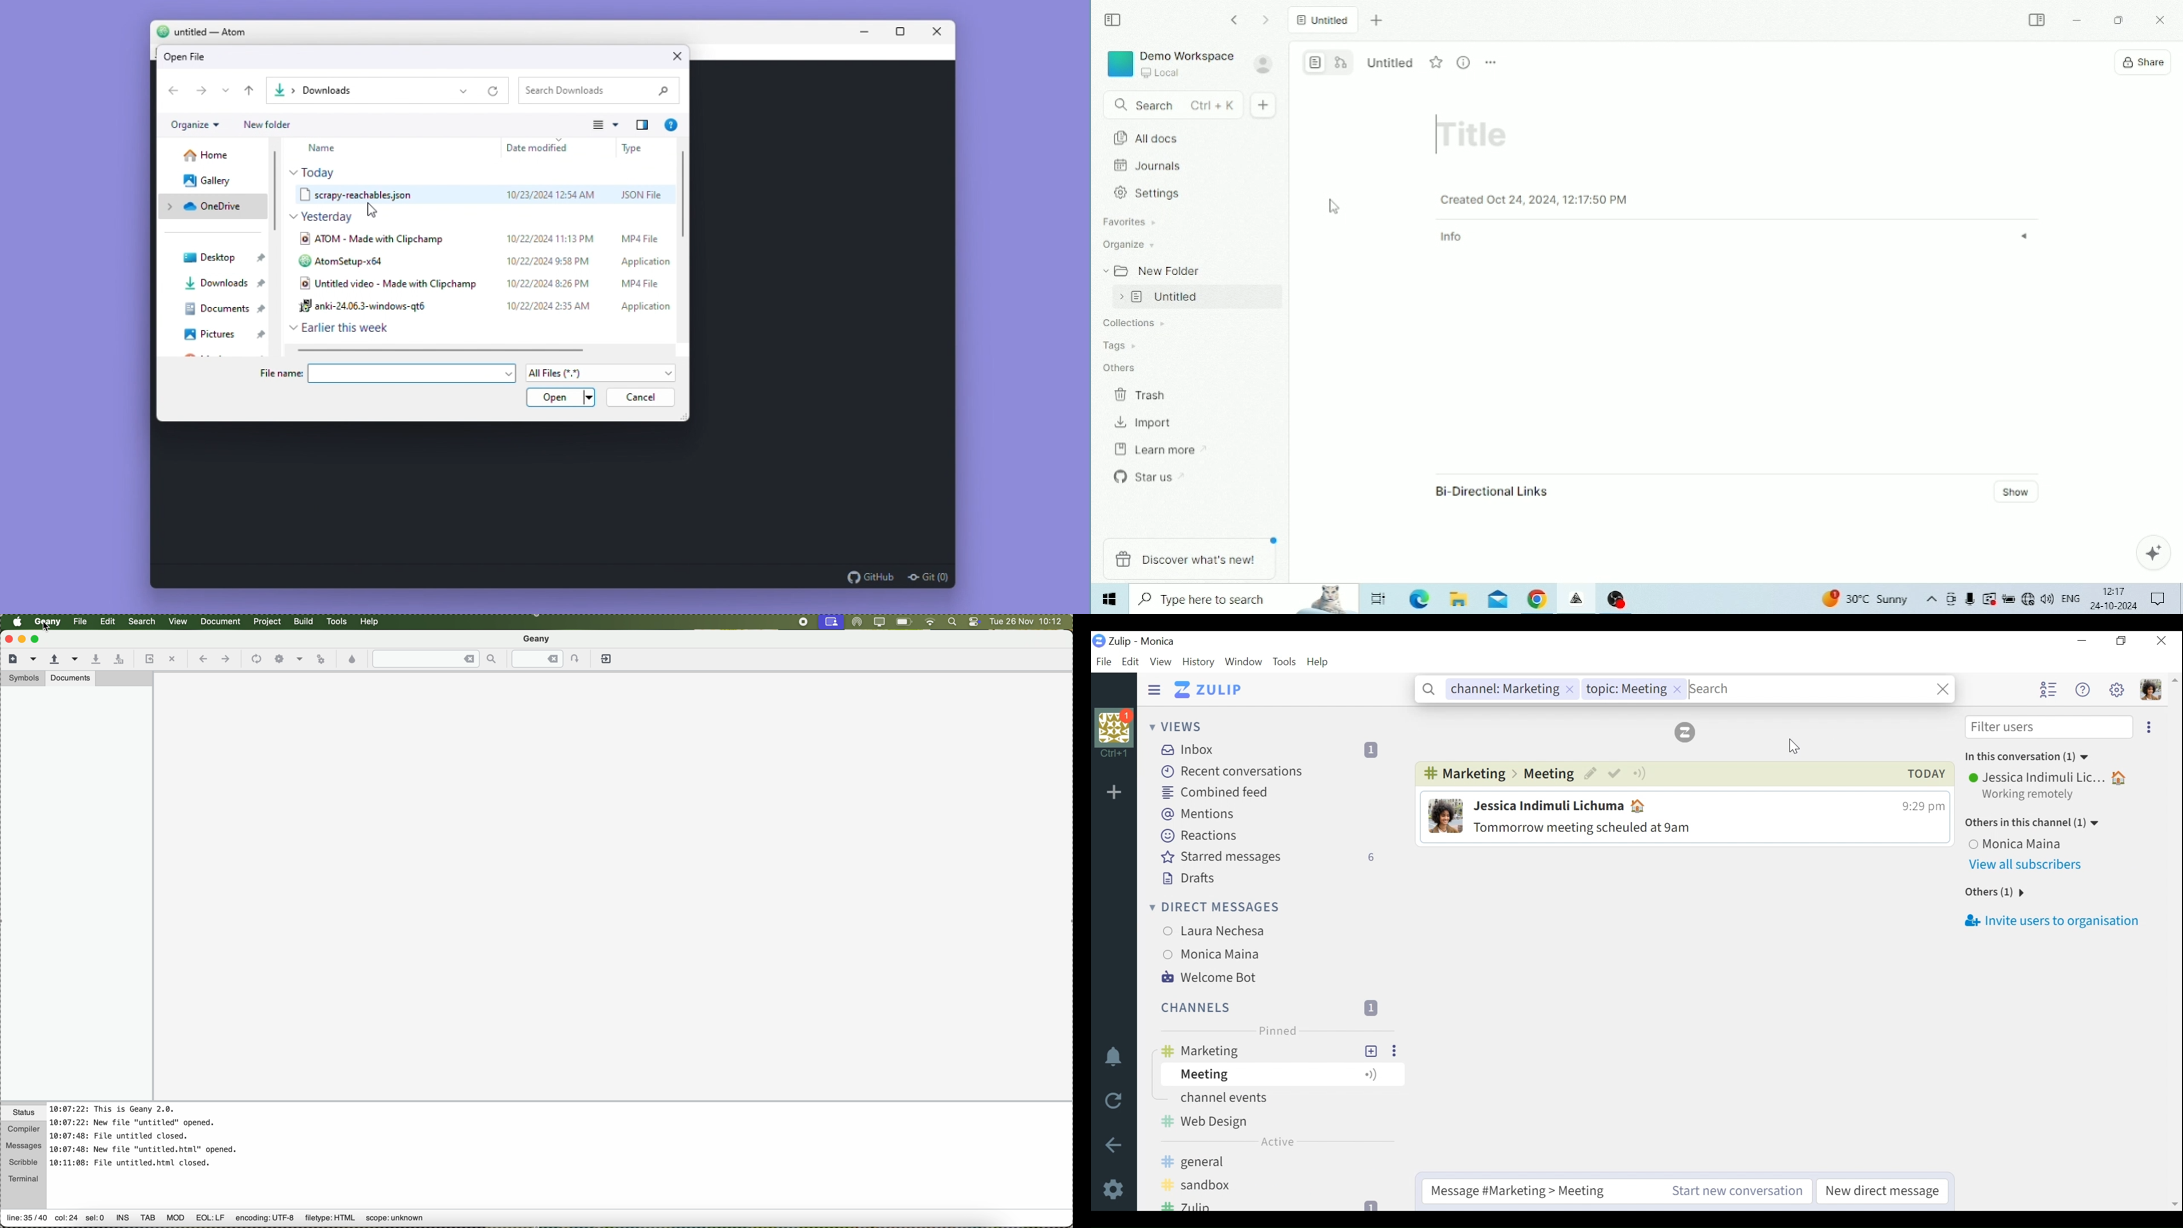 The image size is (2184, 1232). I want to click on Affine AI, so click(2153, 552).